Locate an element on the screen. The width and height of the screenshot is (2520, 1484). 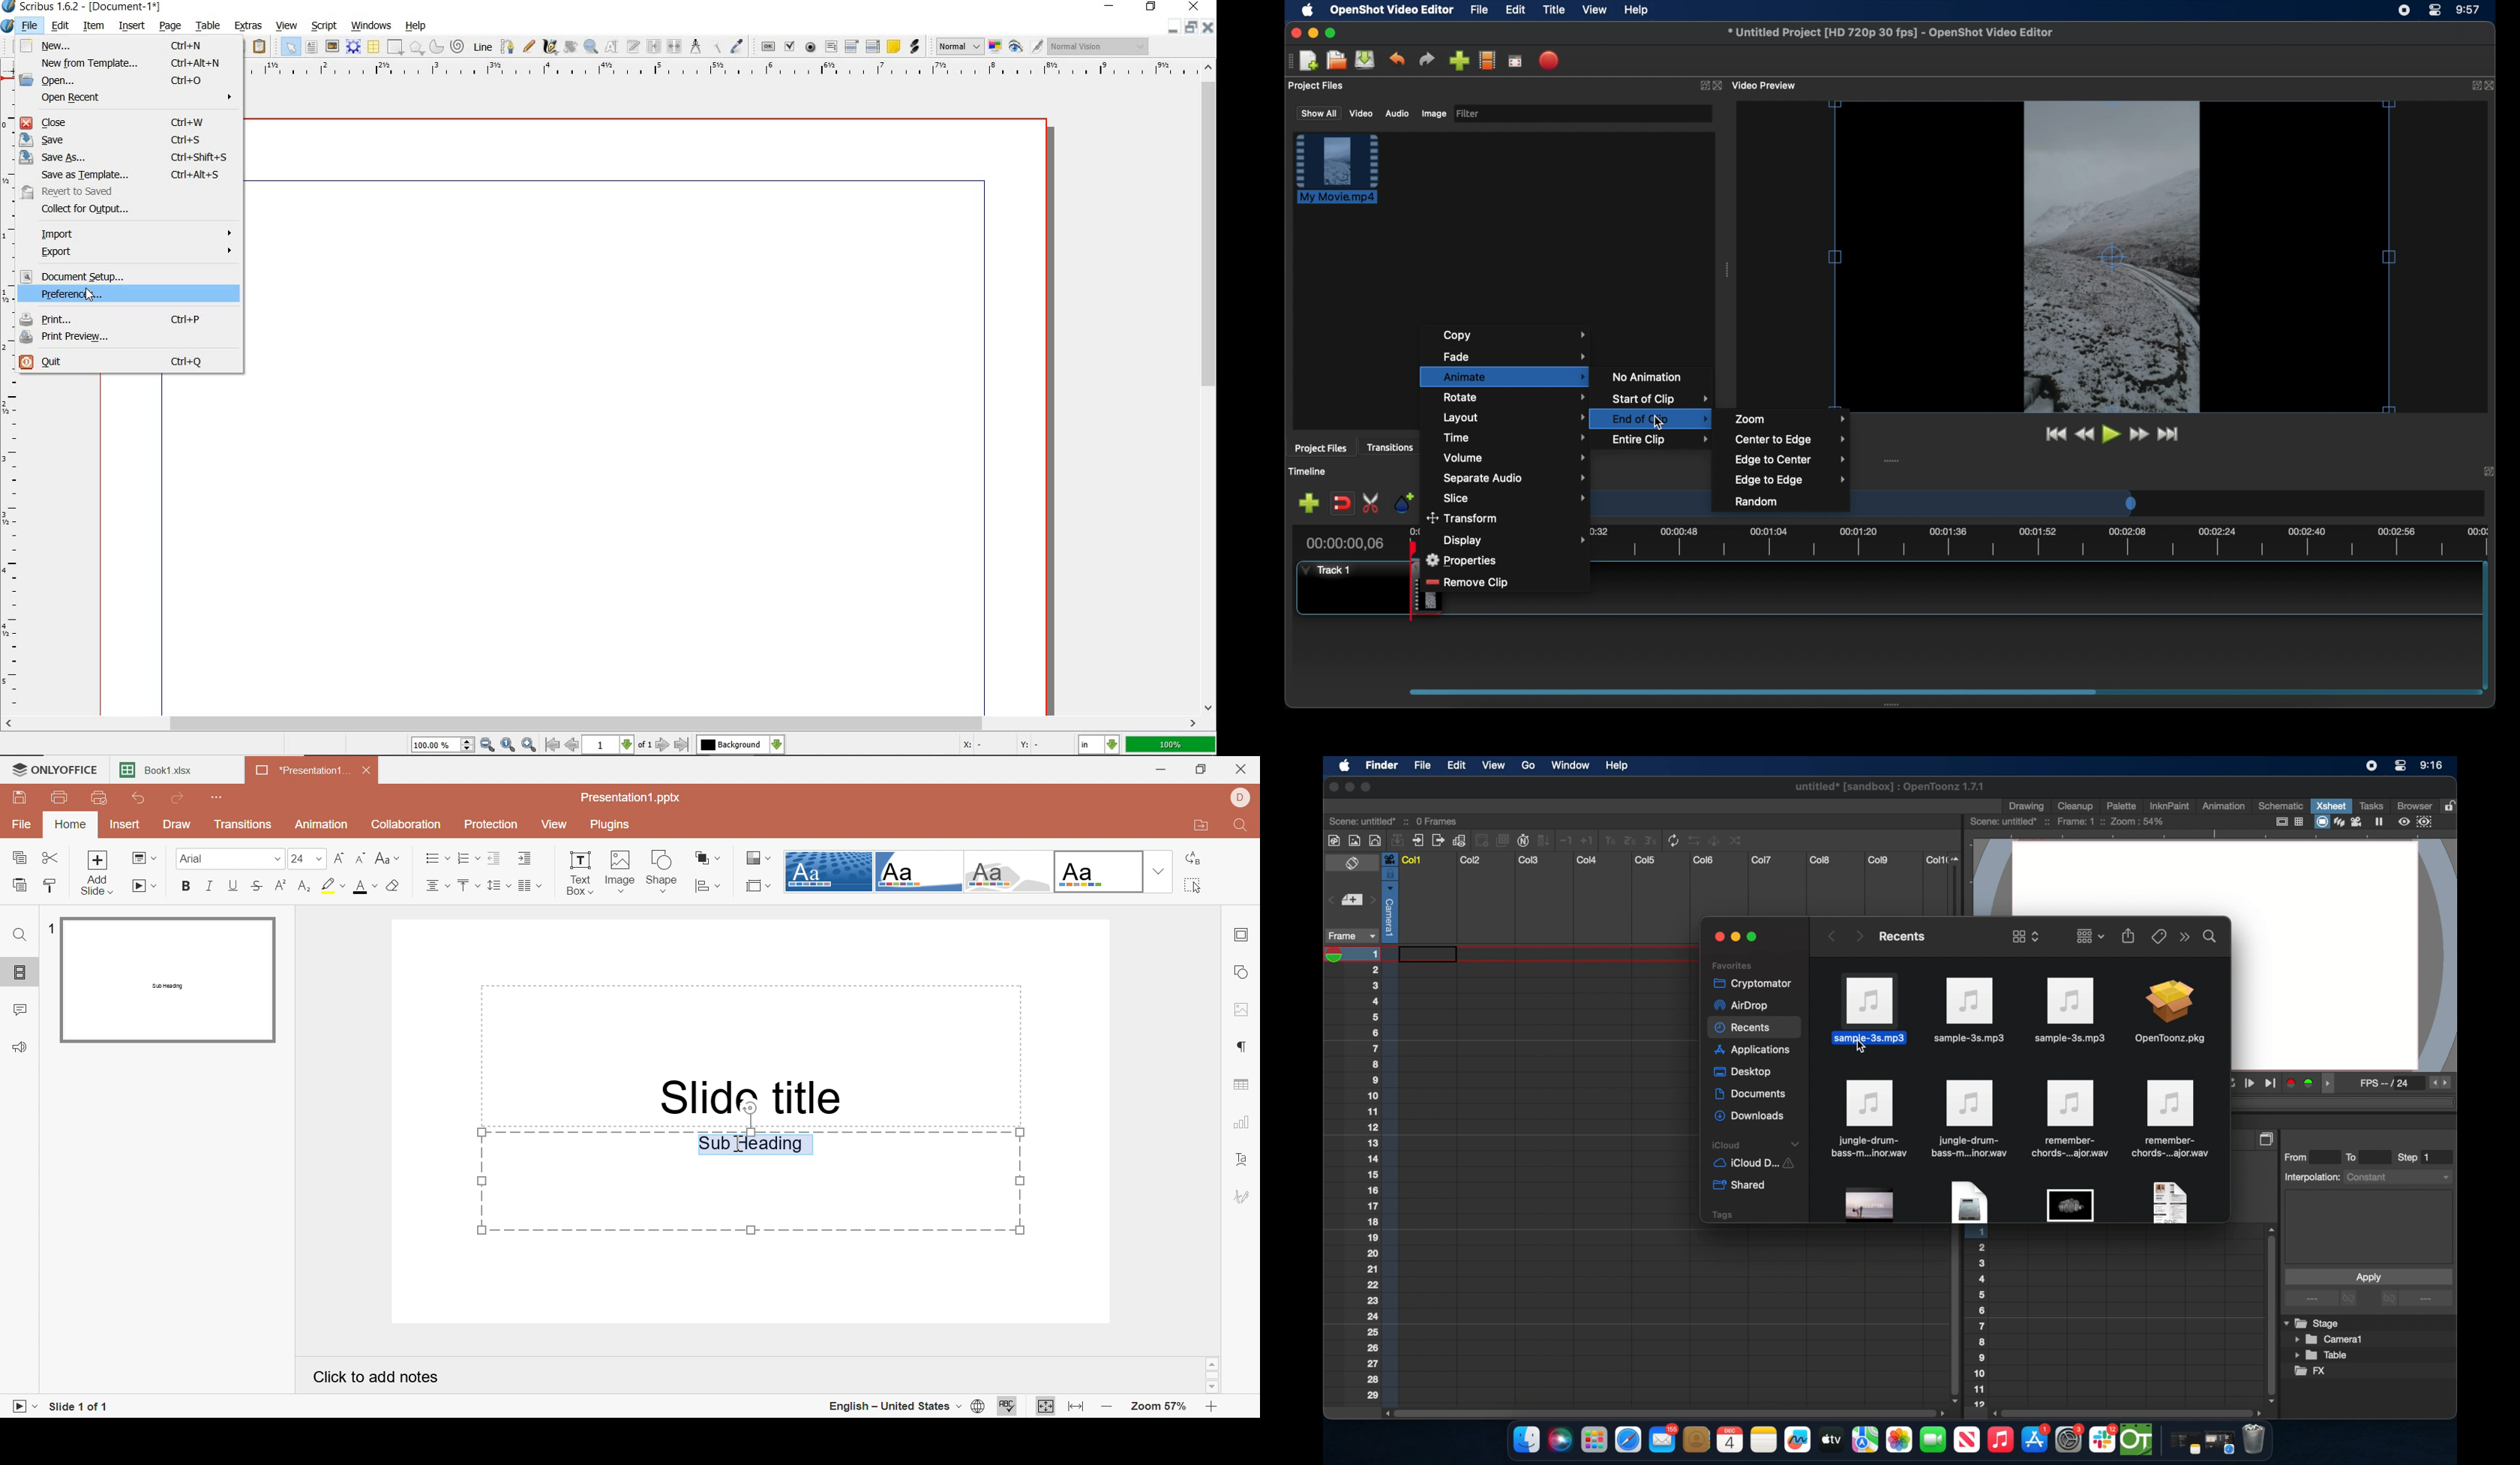
share is located at coordinates (2129, 935).